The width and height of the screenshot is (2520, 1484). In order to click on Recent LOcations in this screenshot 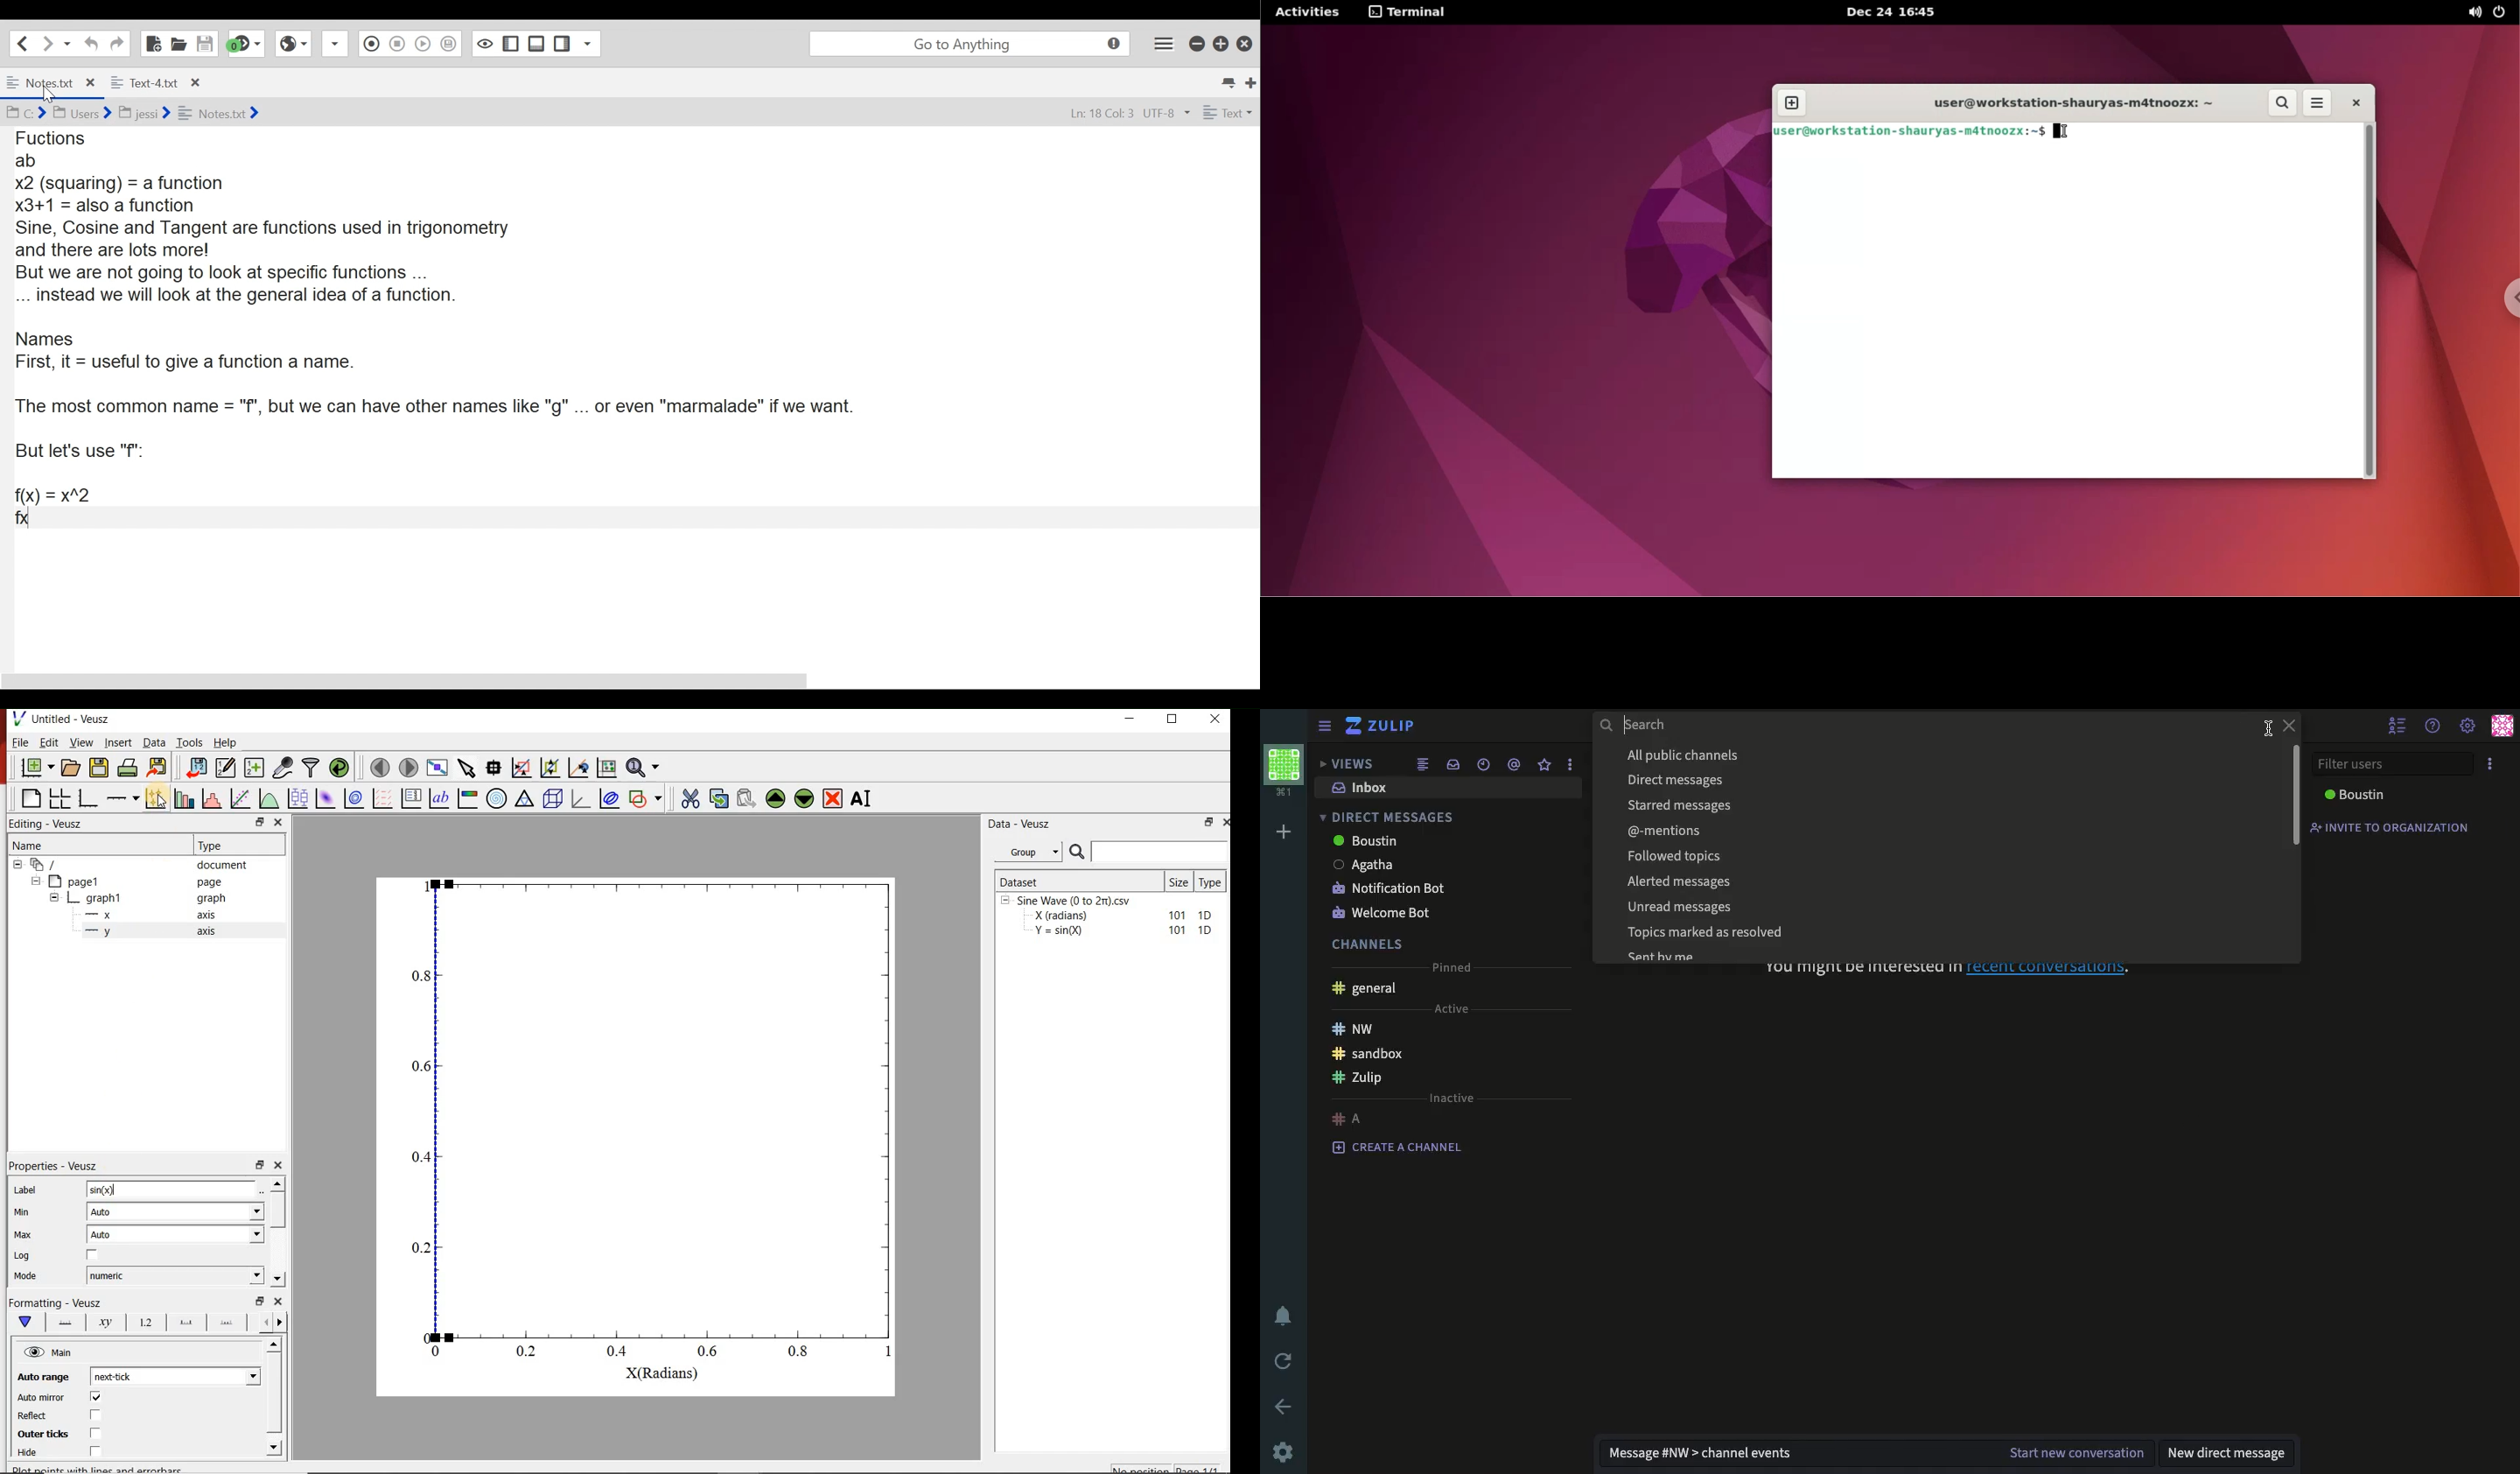, I will do `click(68, 43)`.